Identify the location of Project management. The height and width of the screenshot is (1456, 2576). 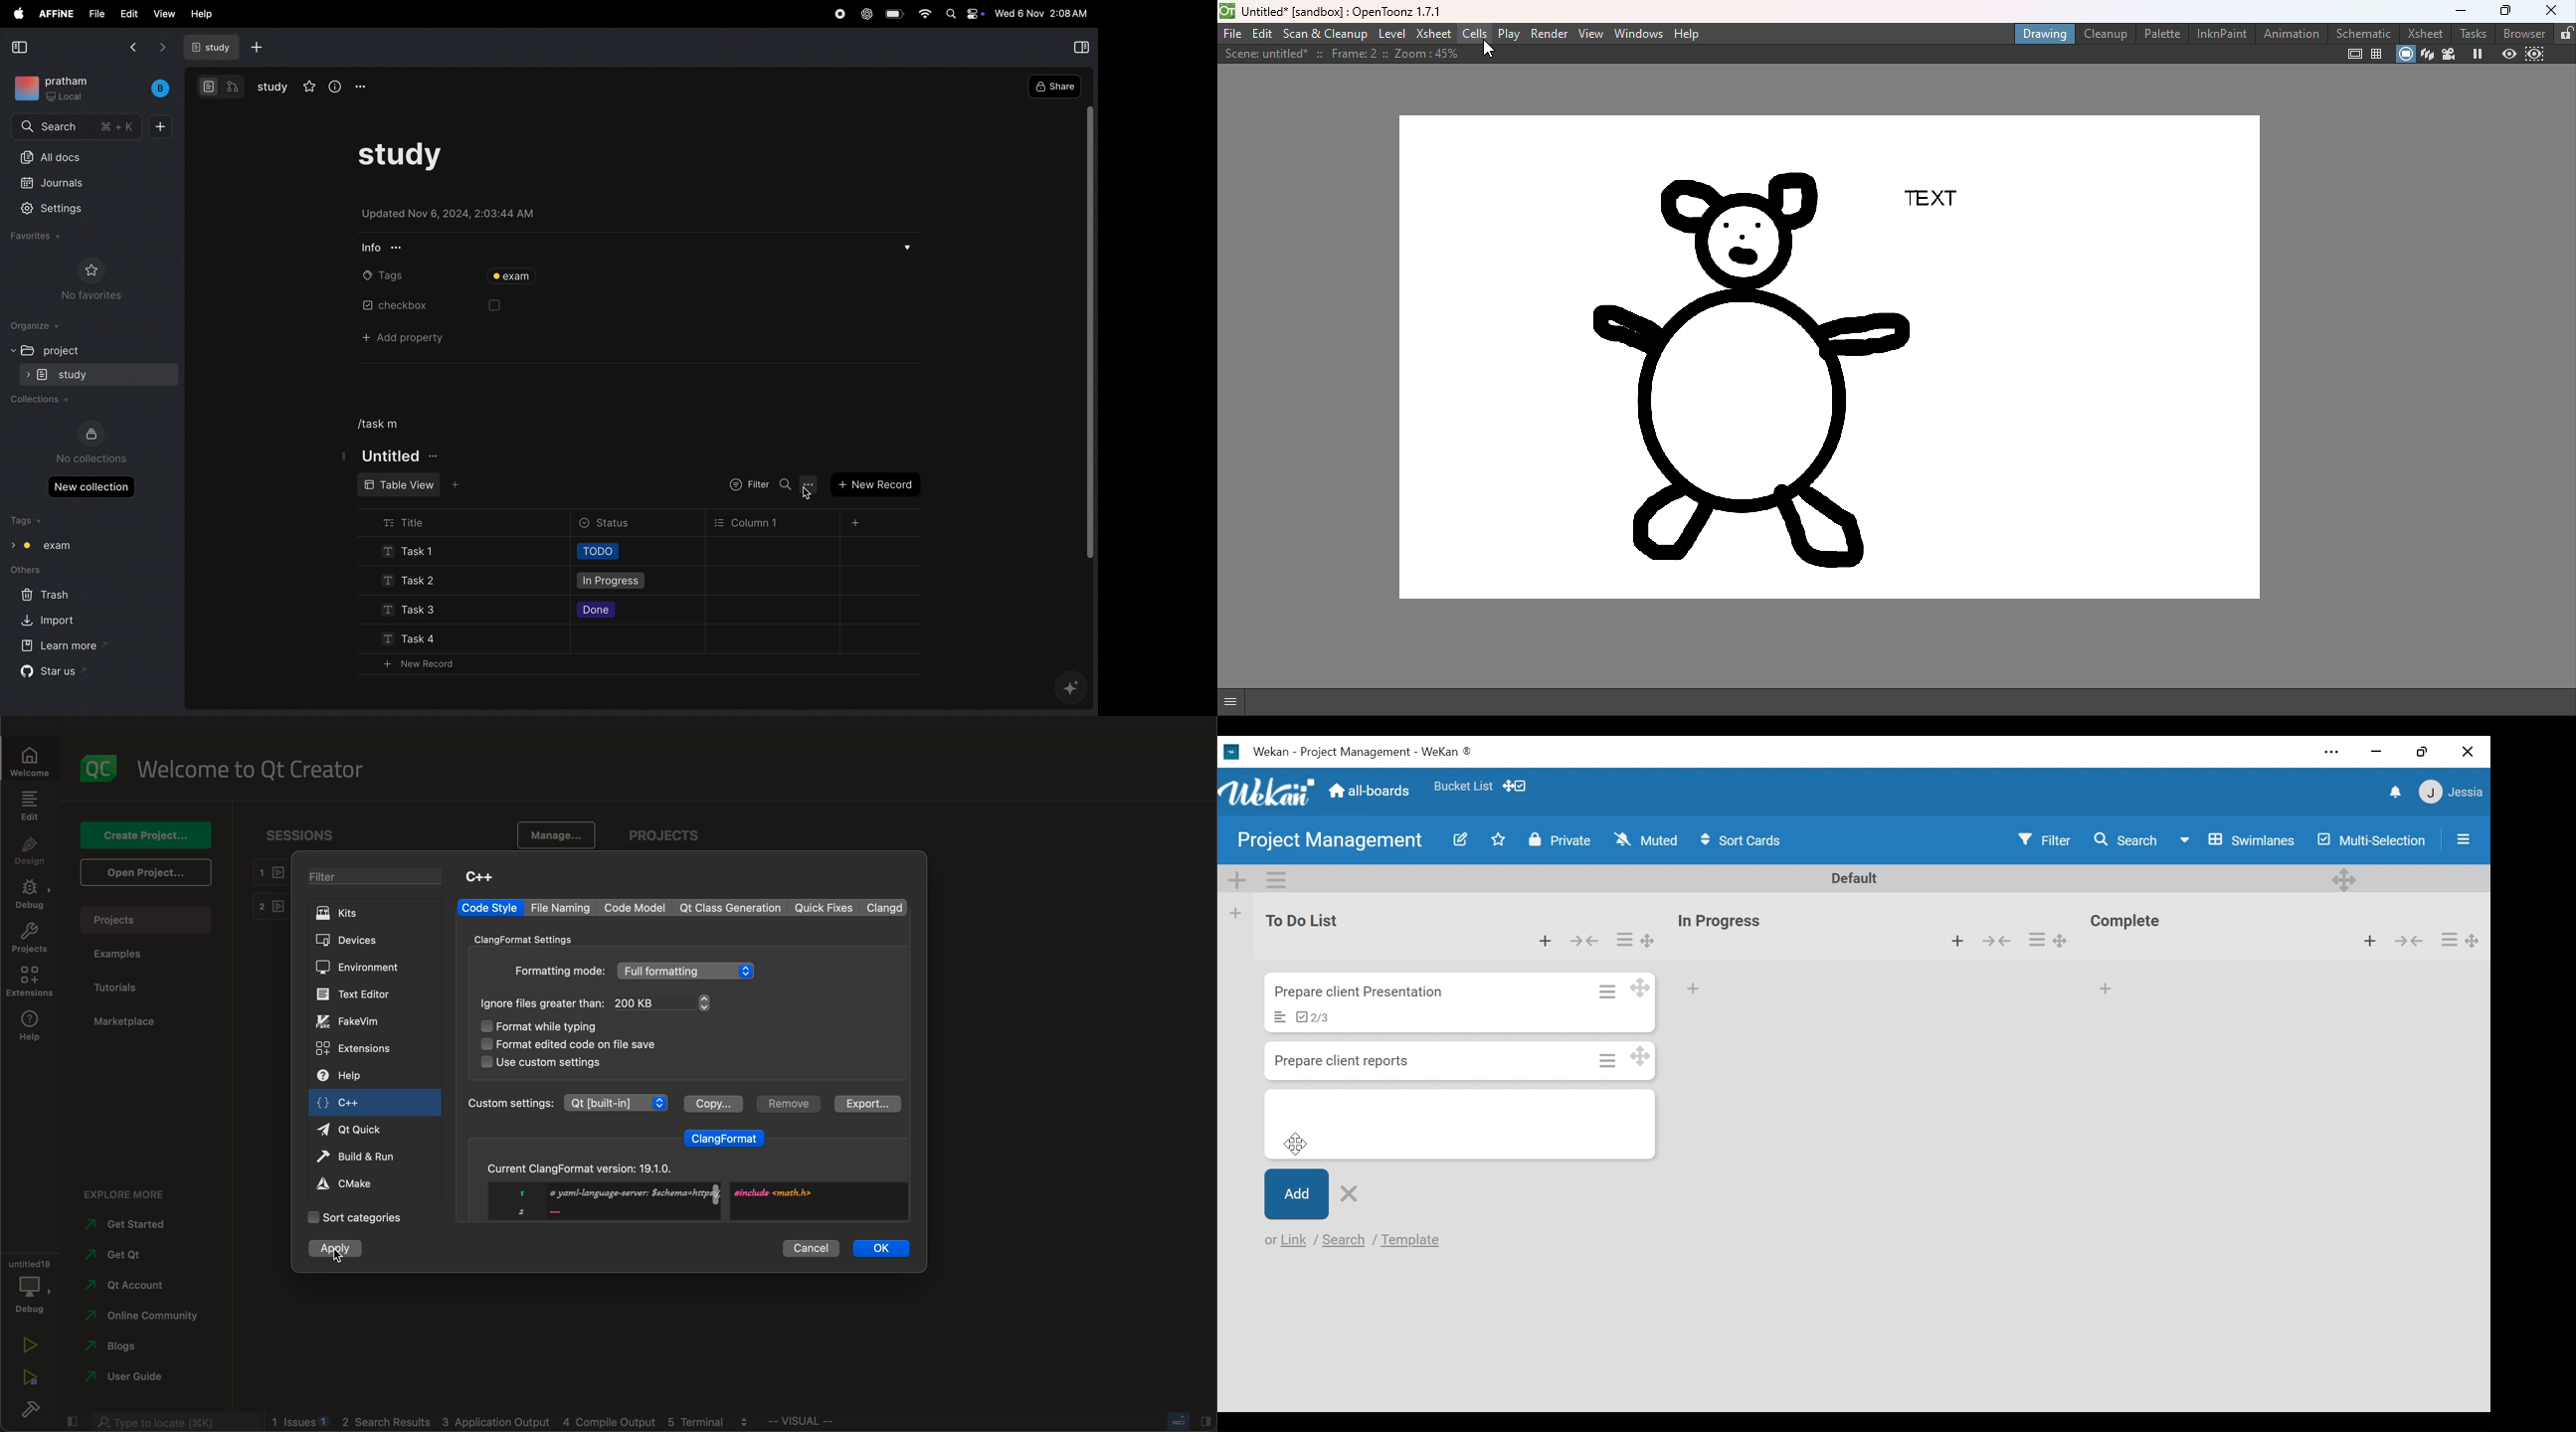
(1324, 841).